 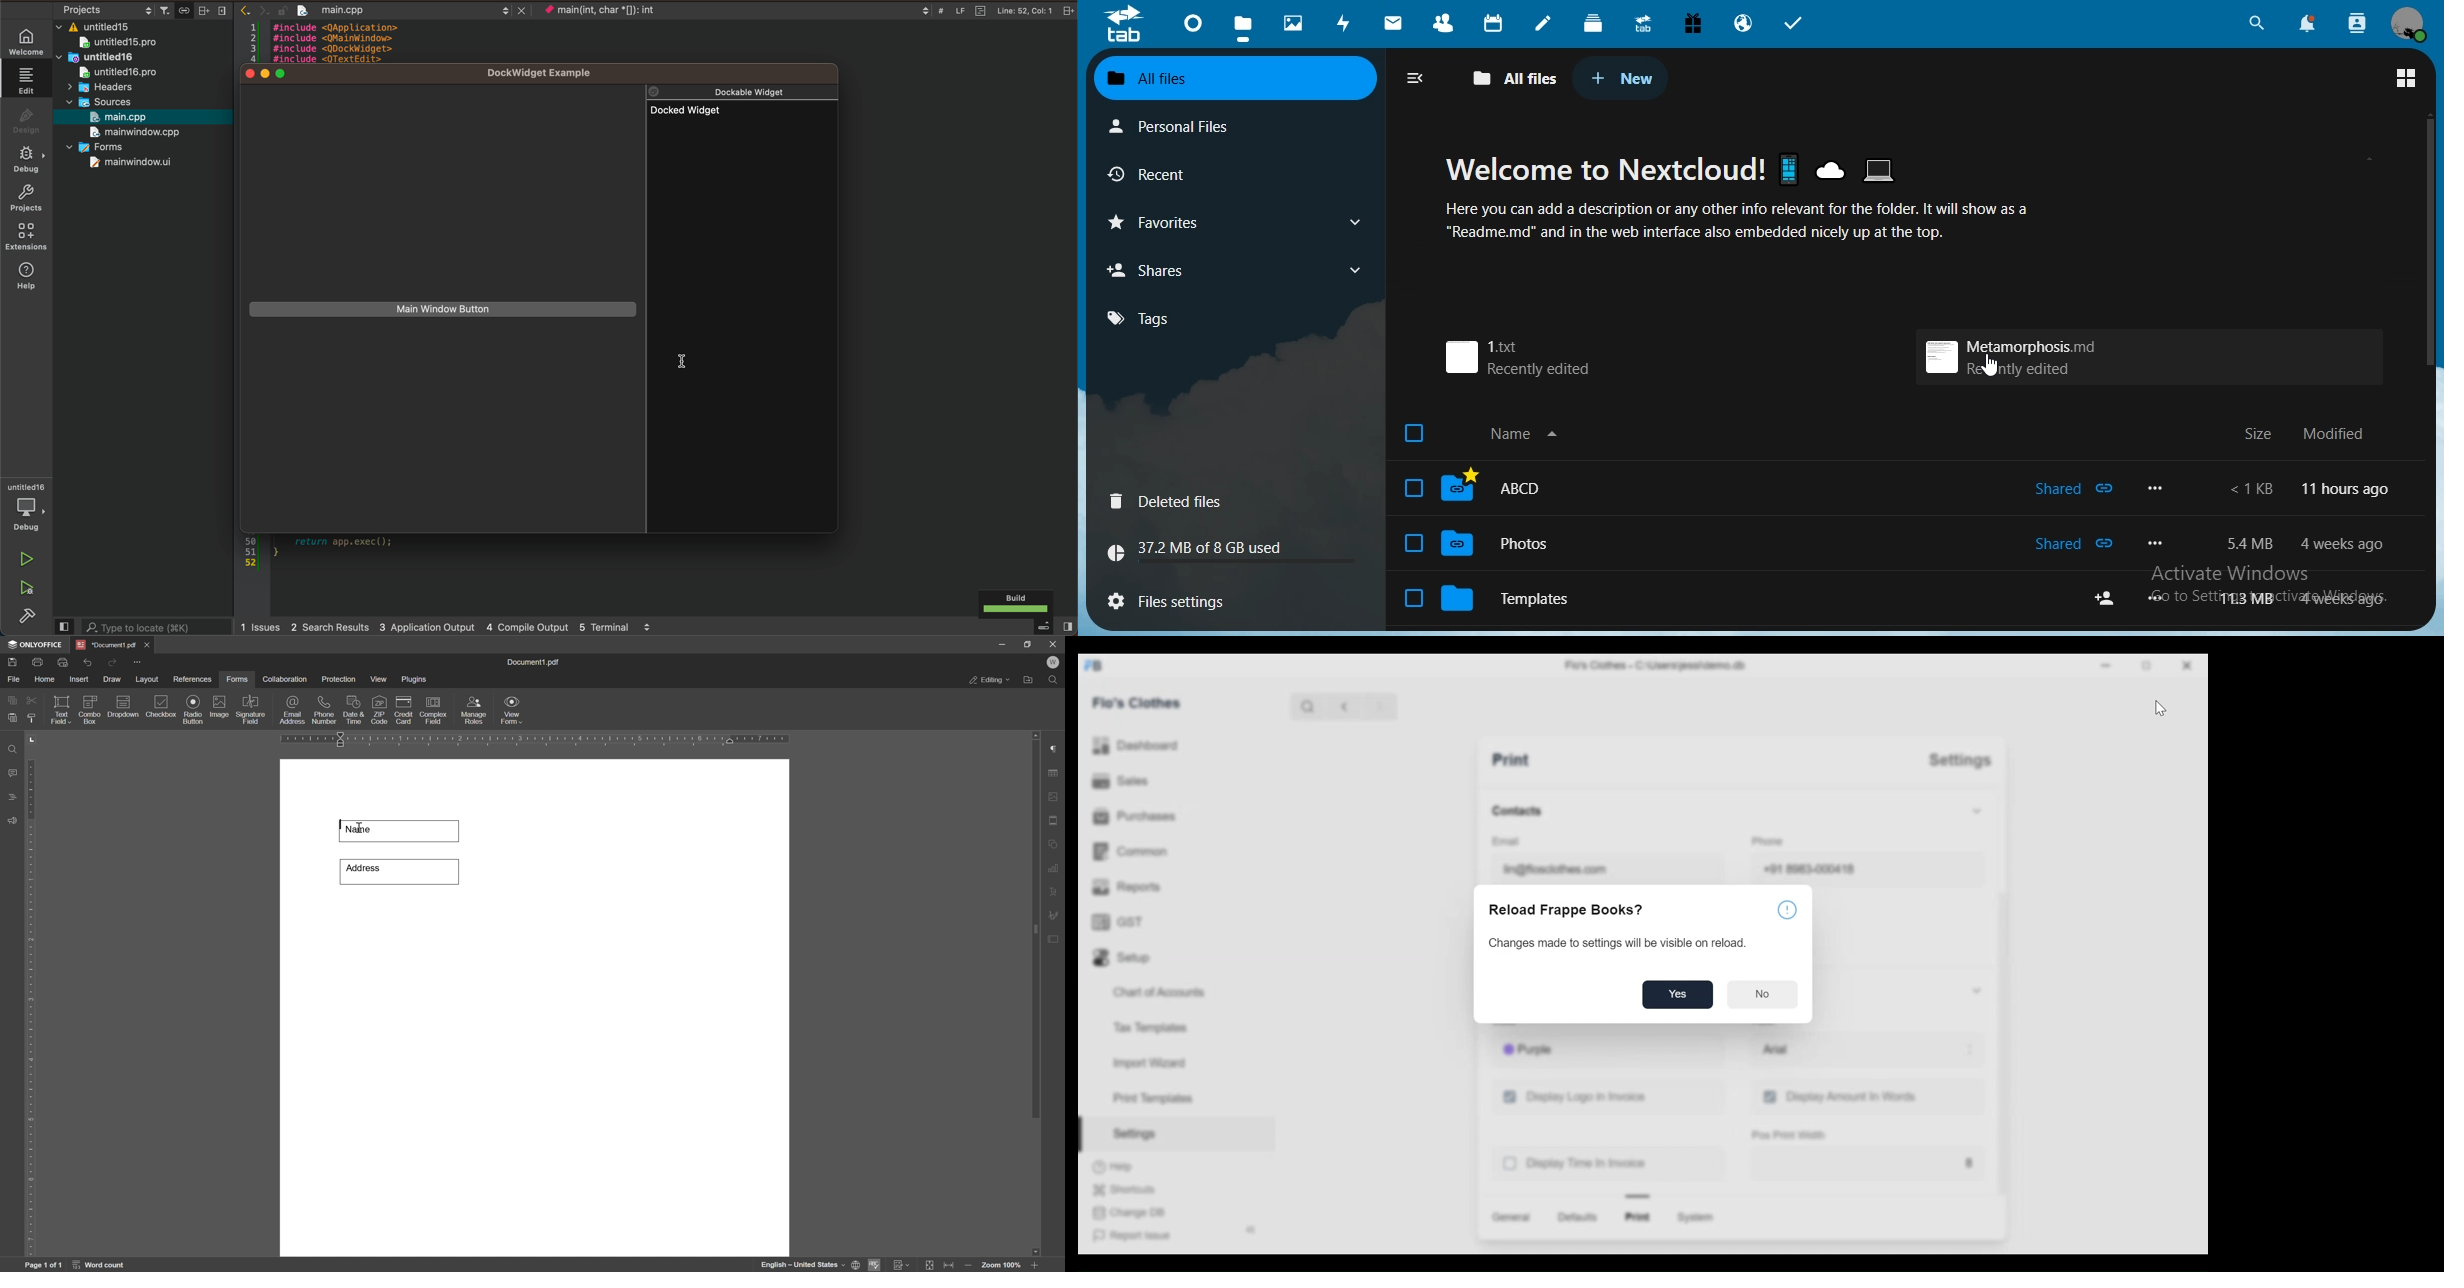 I want to click on name, so click(x=1536, y=434).